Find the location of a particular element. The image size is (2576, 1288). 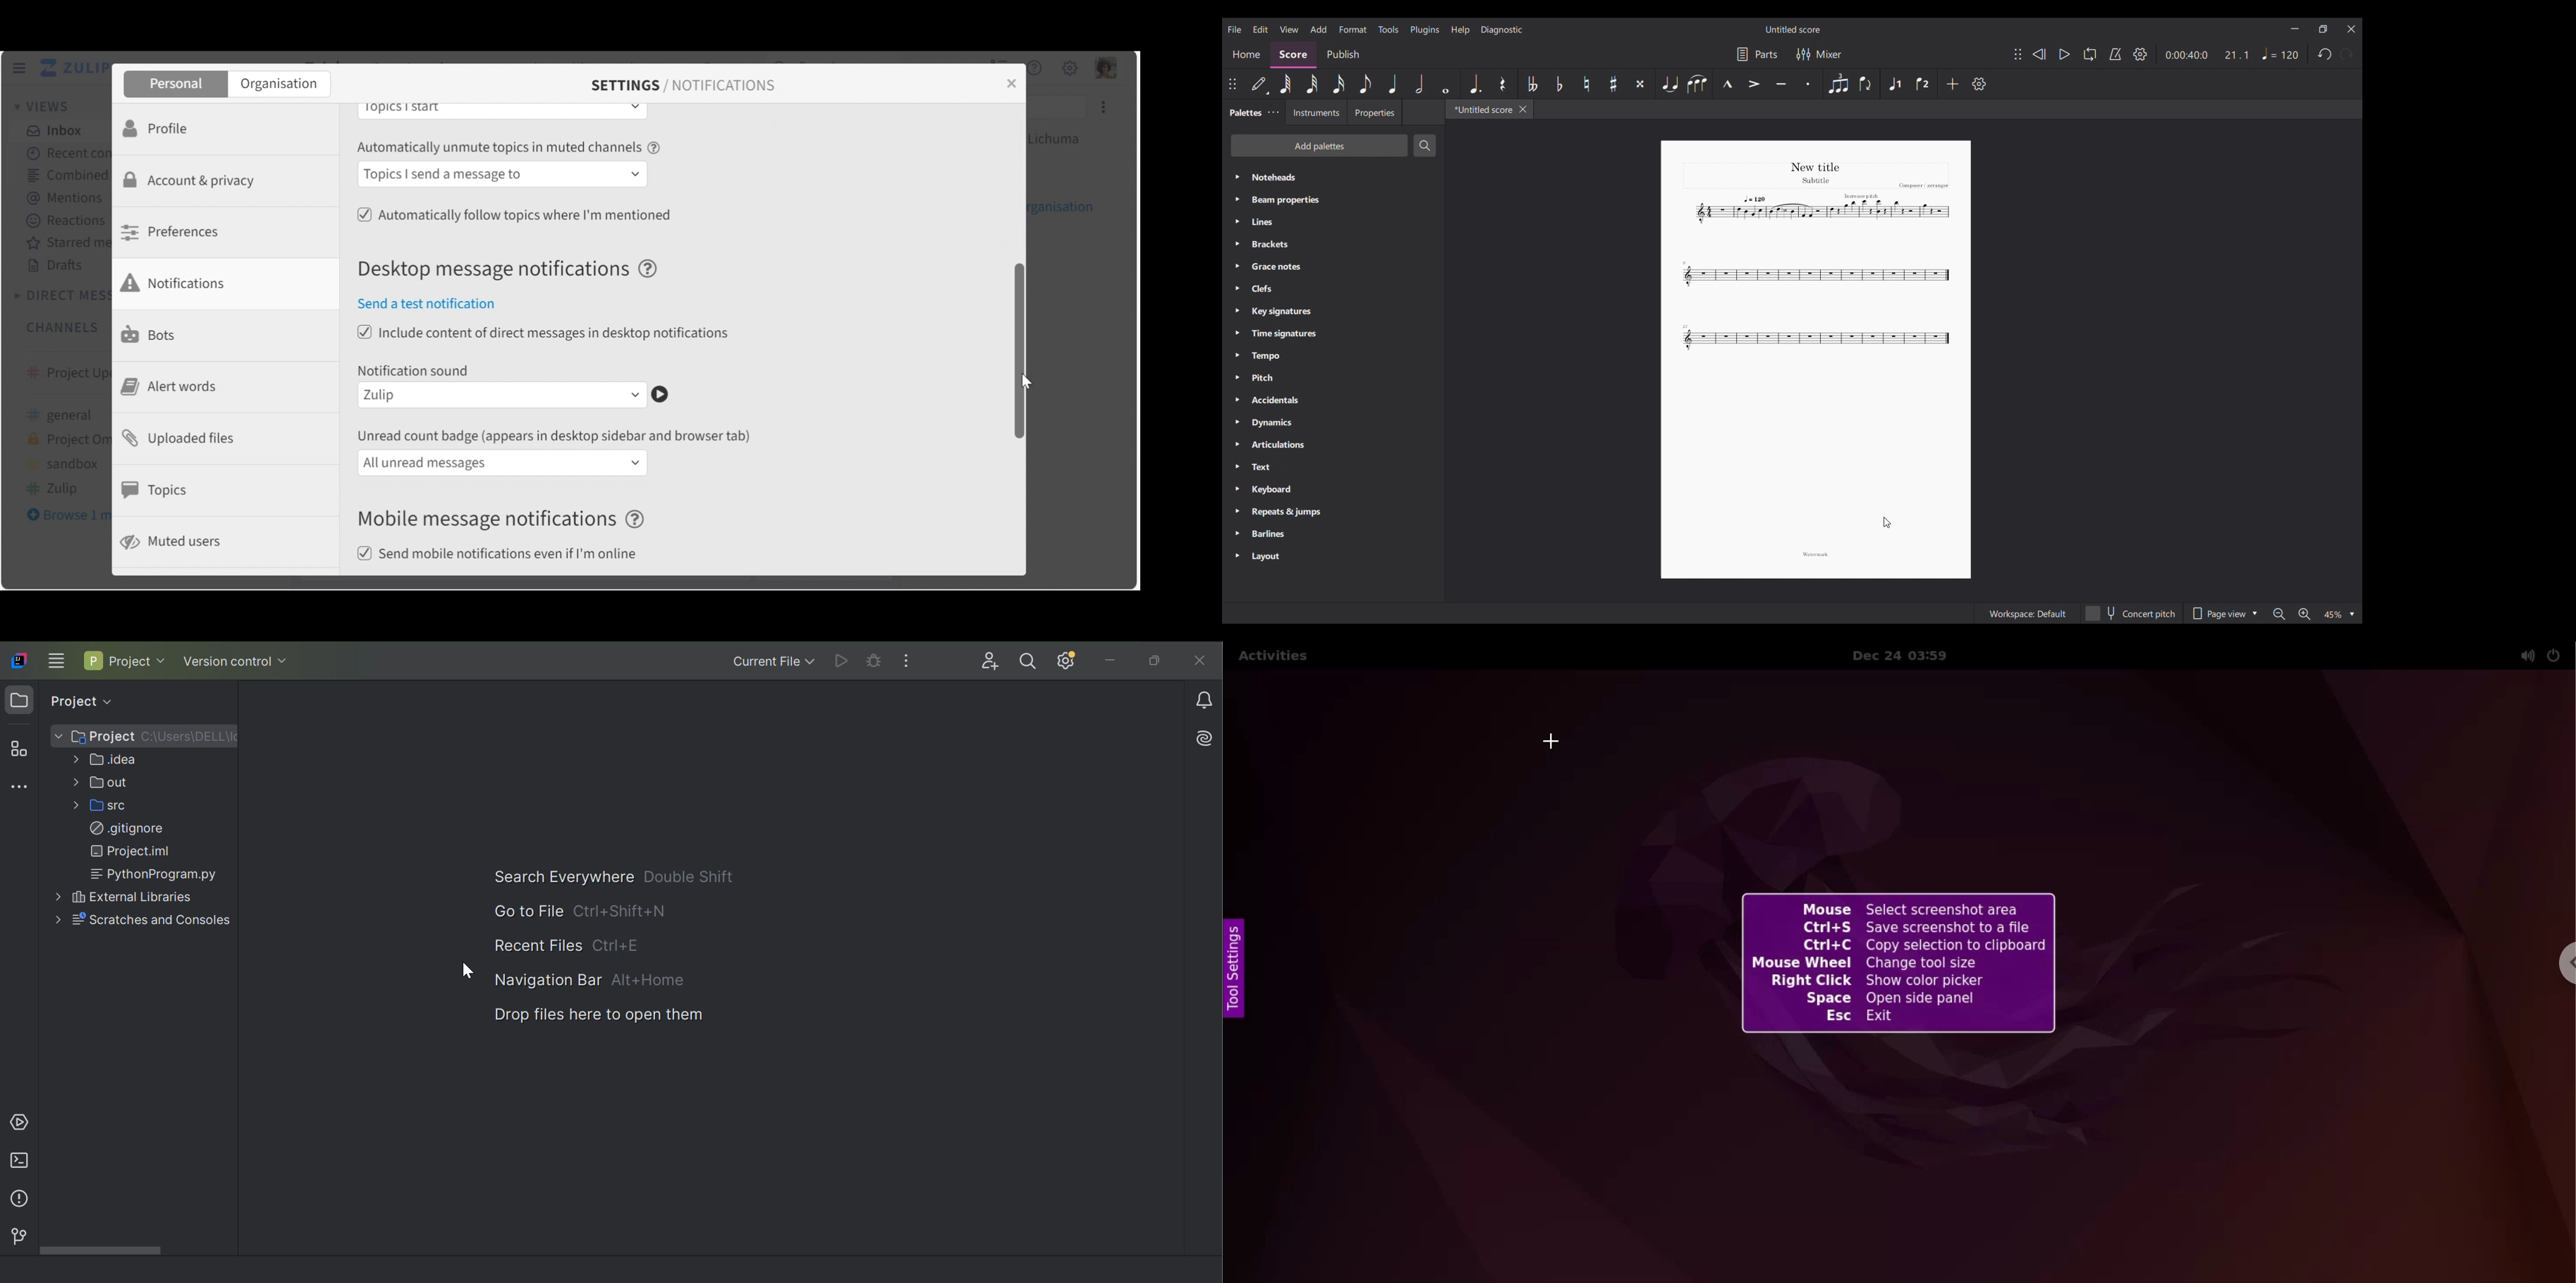

Close interface is located at coordinates (2352, 29).